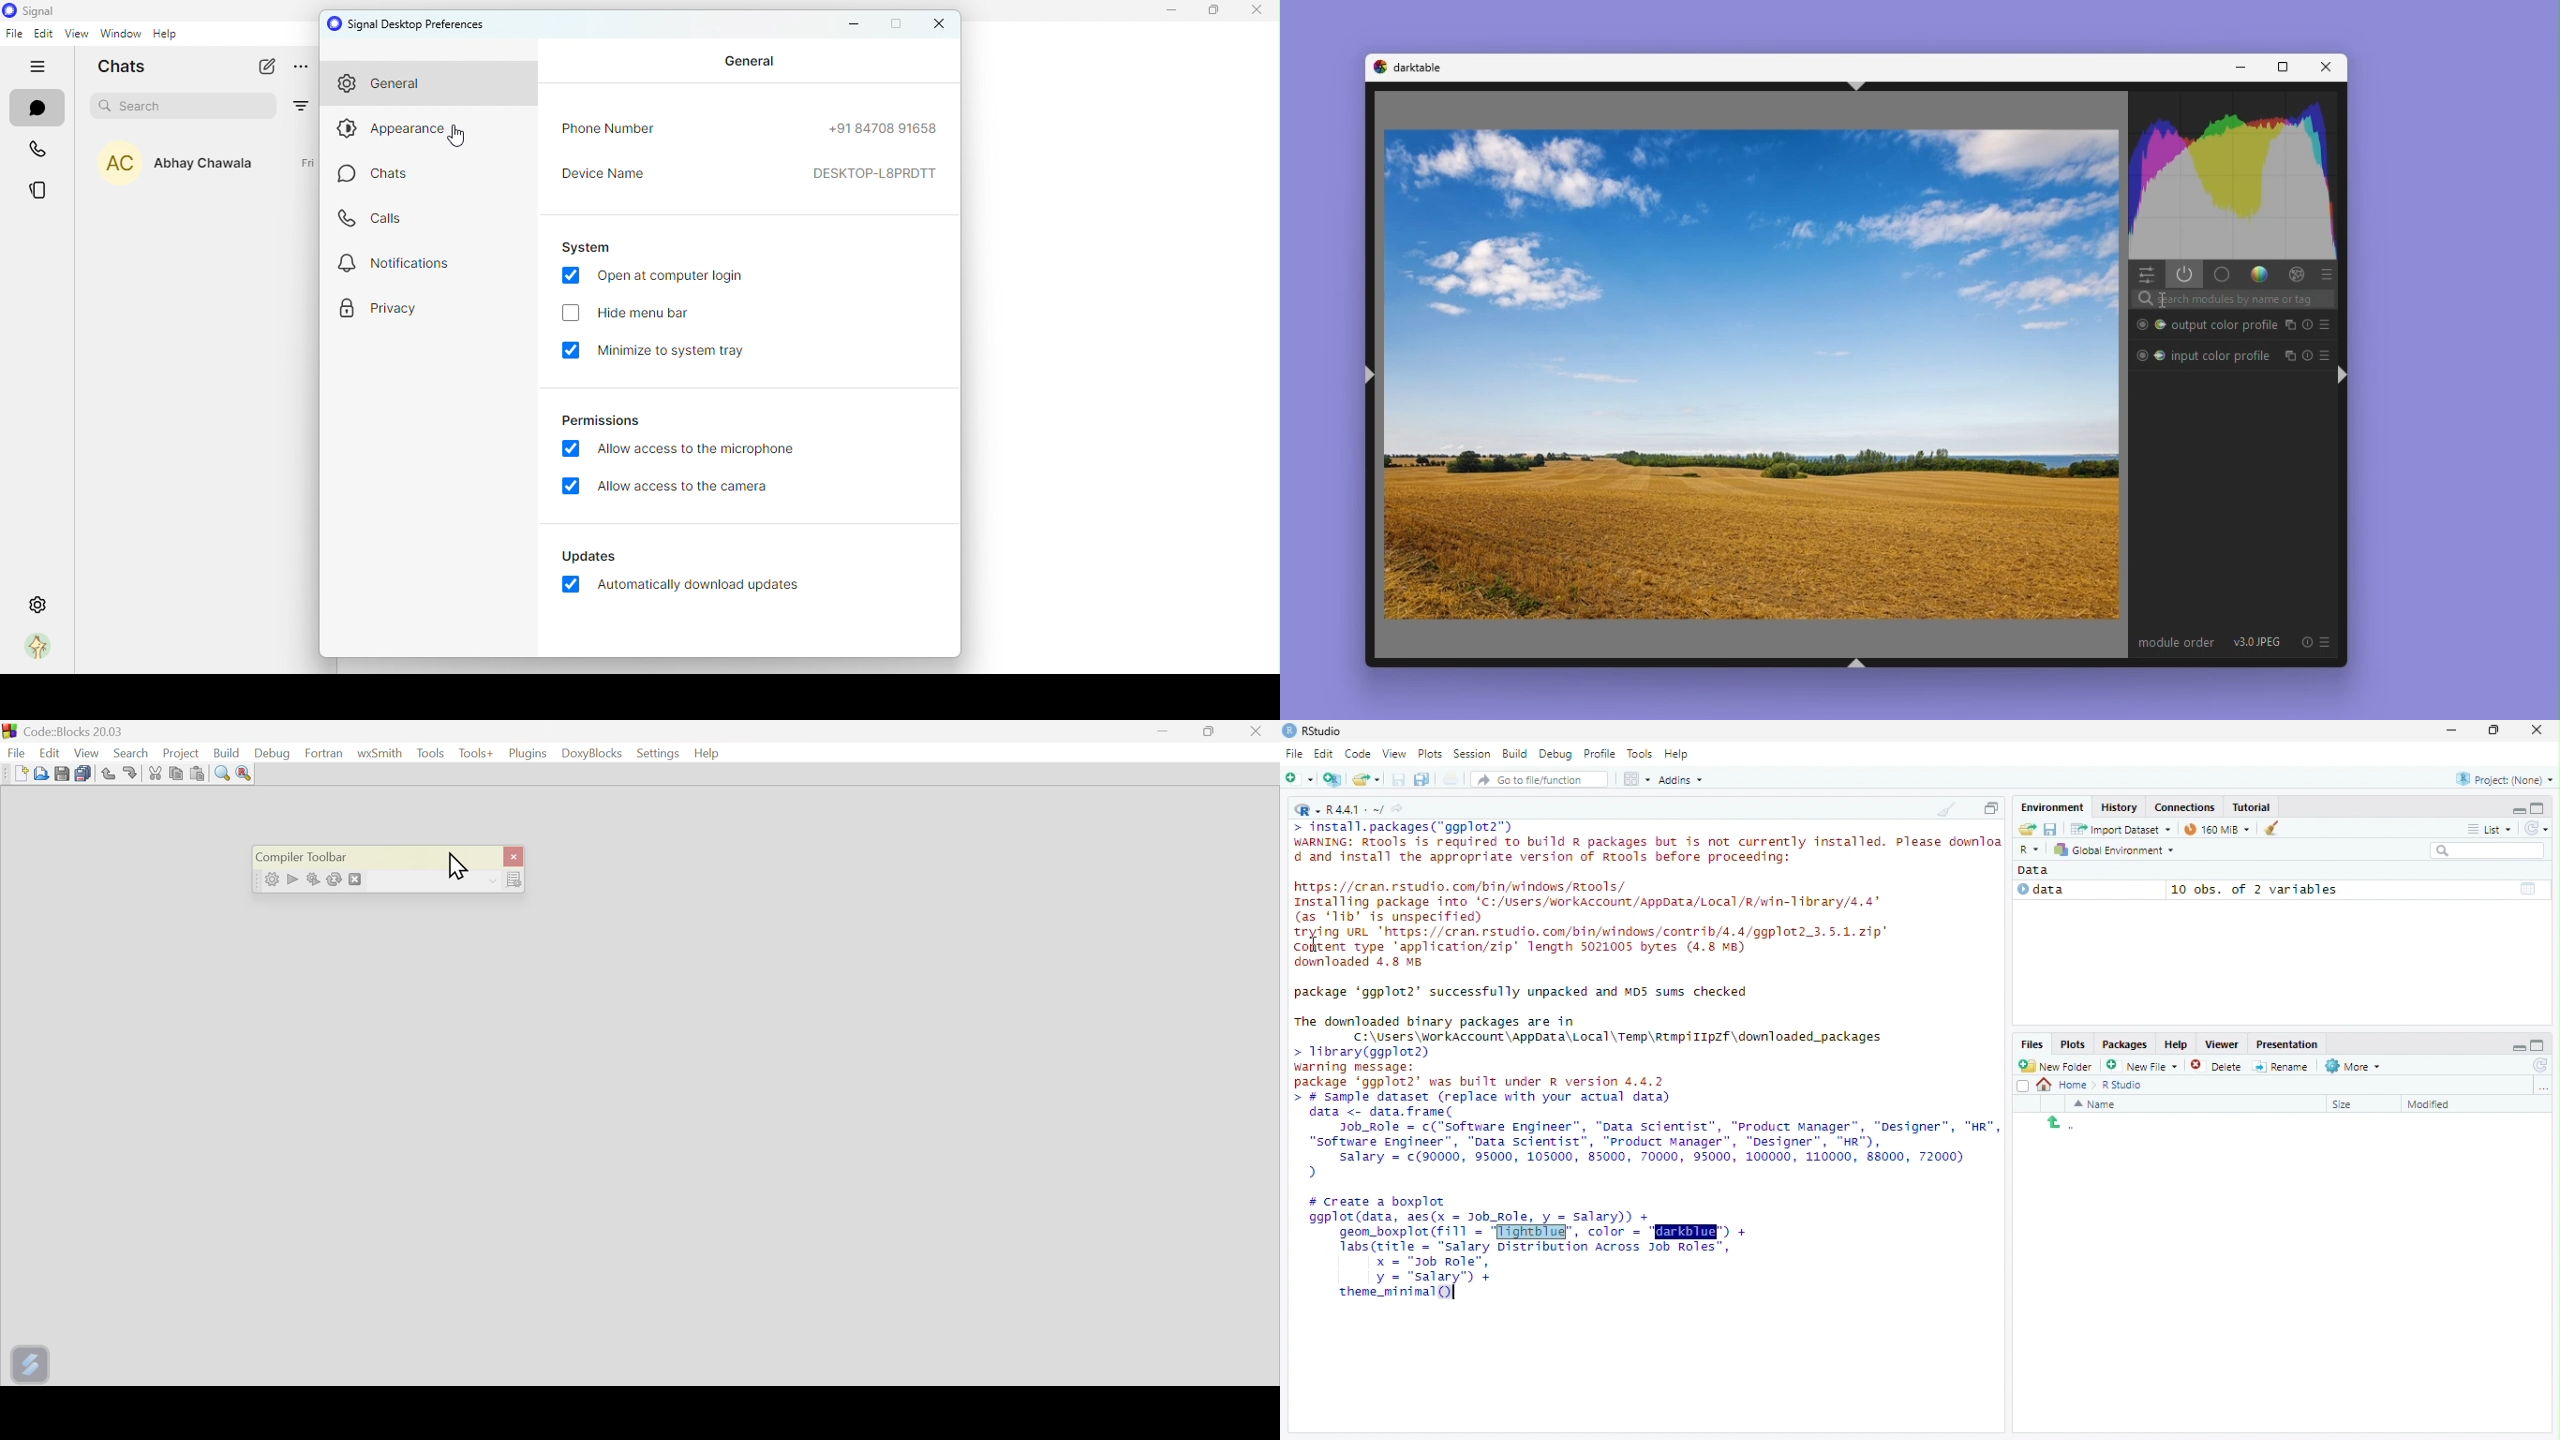 The image size is (2576, 1456). I want to click on minimize, so click(856, 24).